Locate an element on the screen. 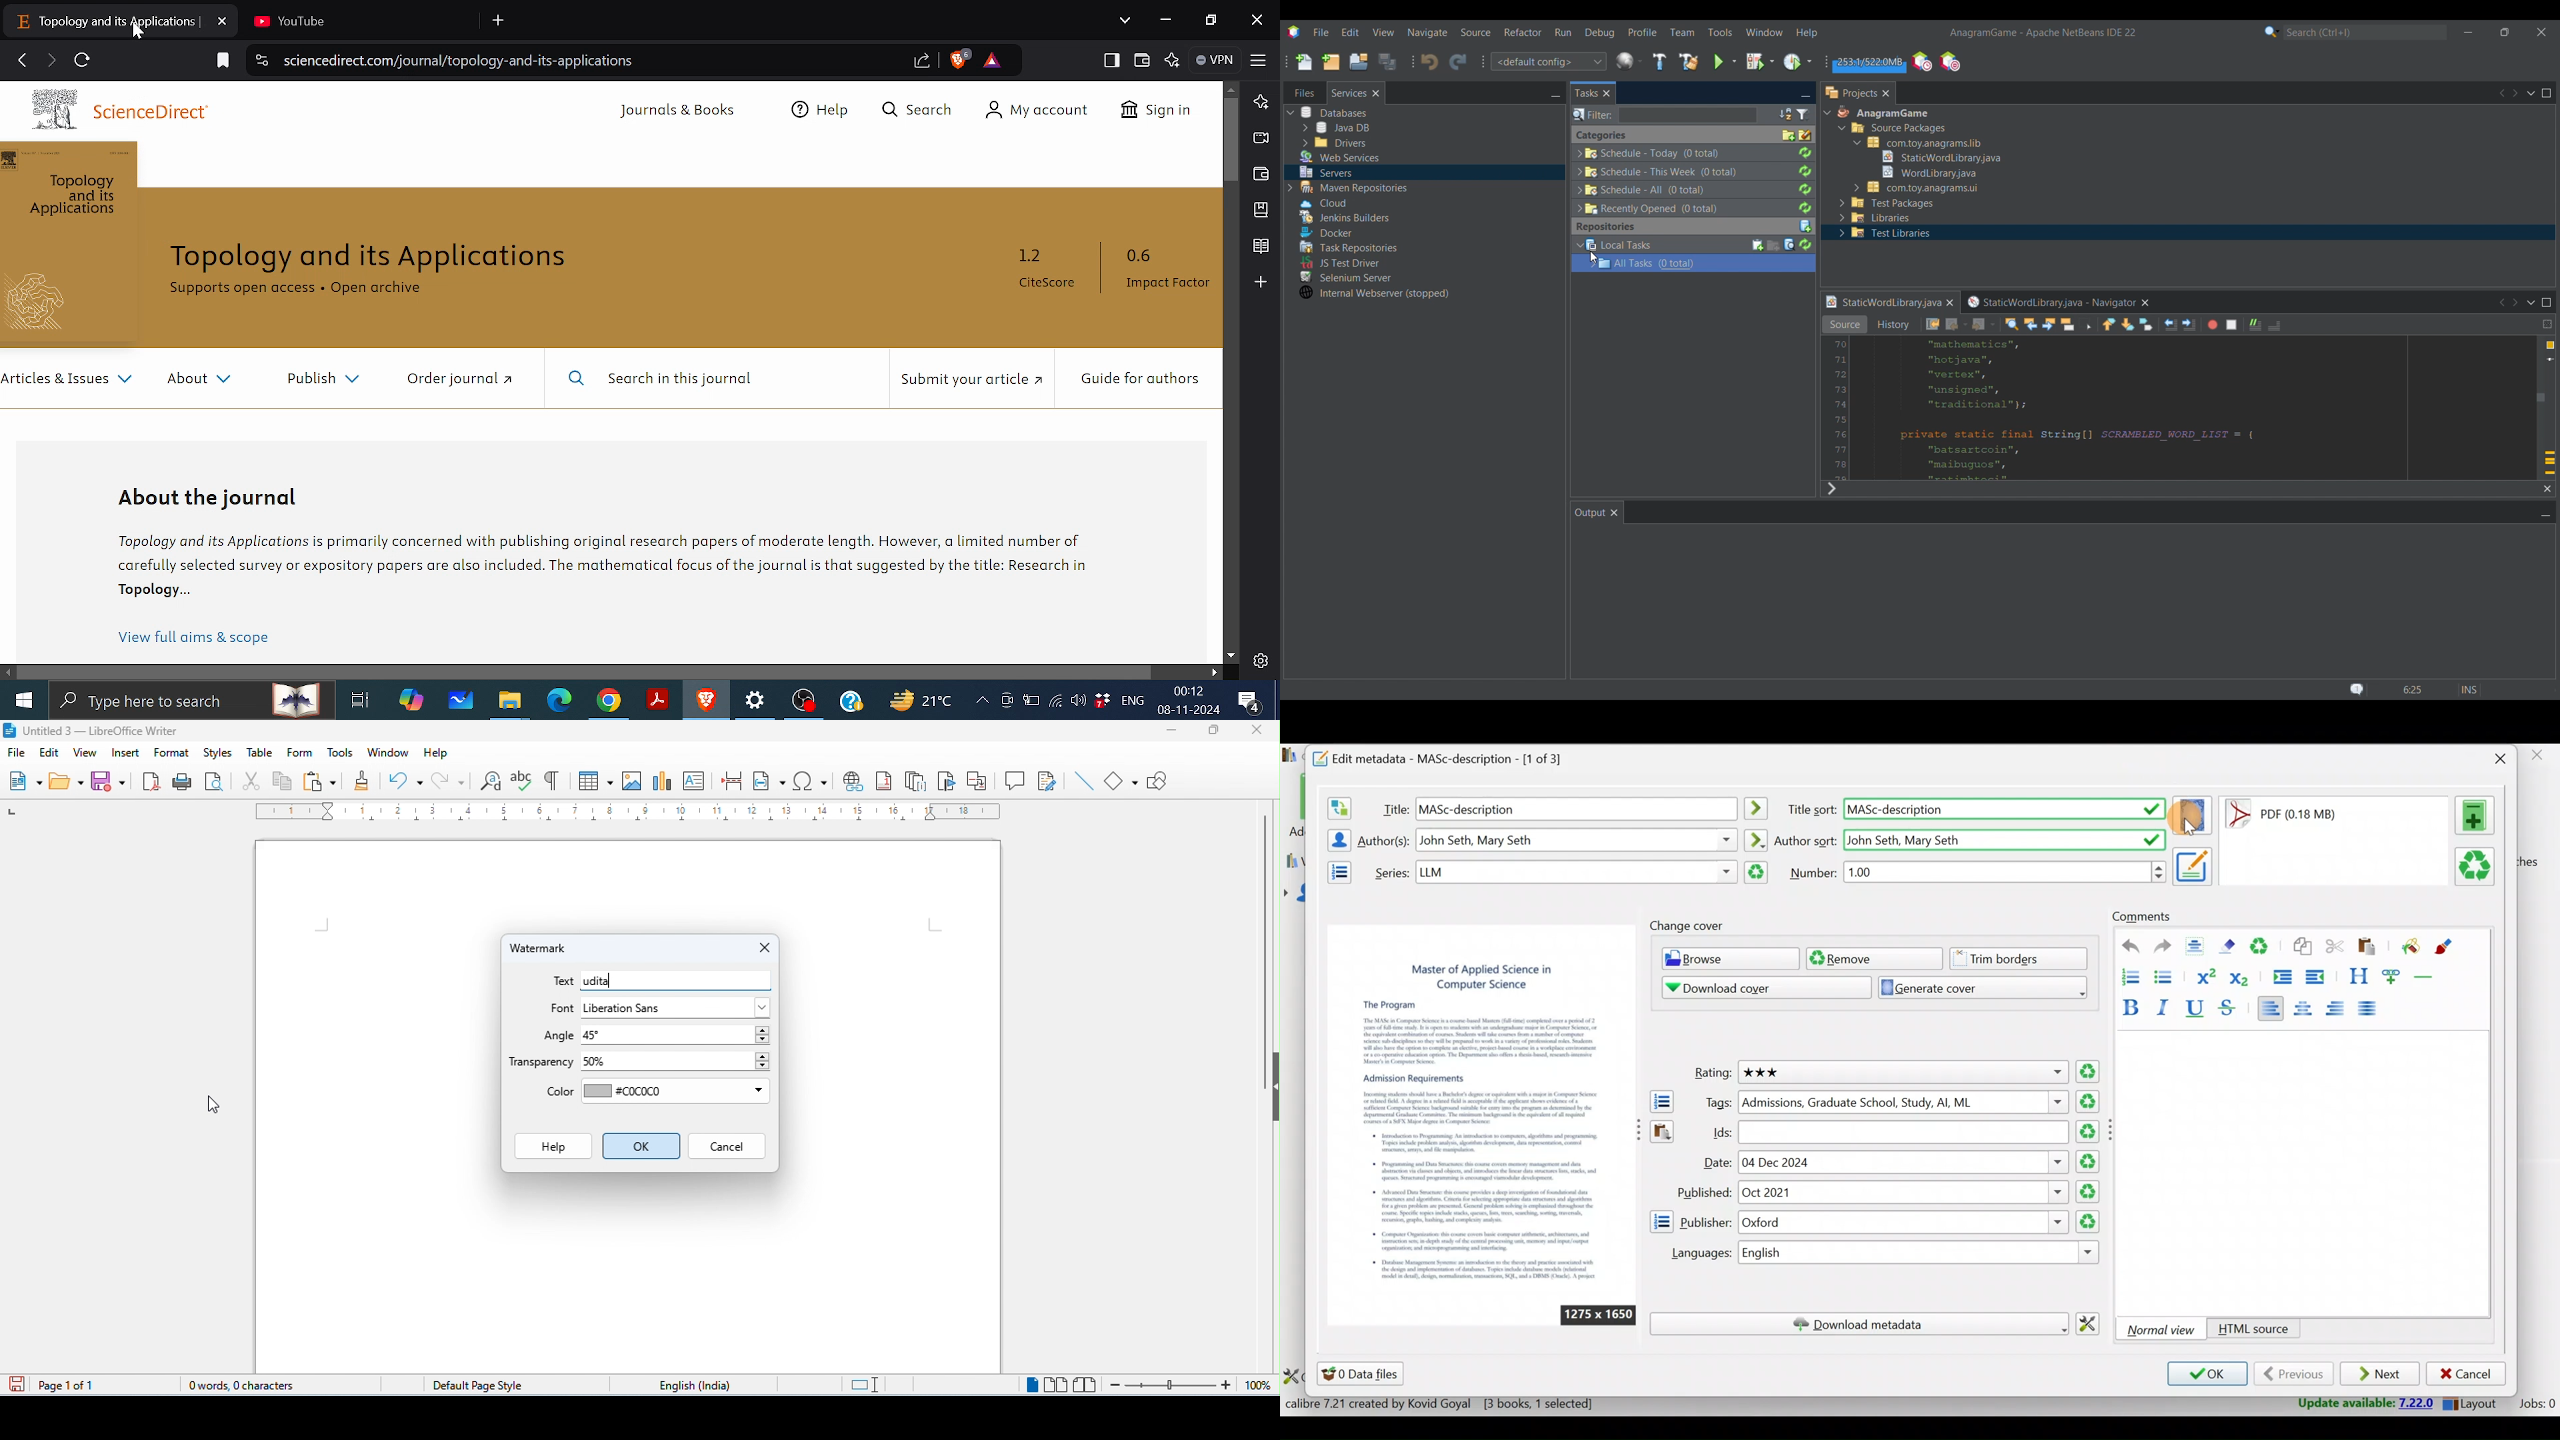  Clear Ids is located at coordinates (2089, 1133).